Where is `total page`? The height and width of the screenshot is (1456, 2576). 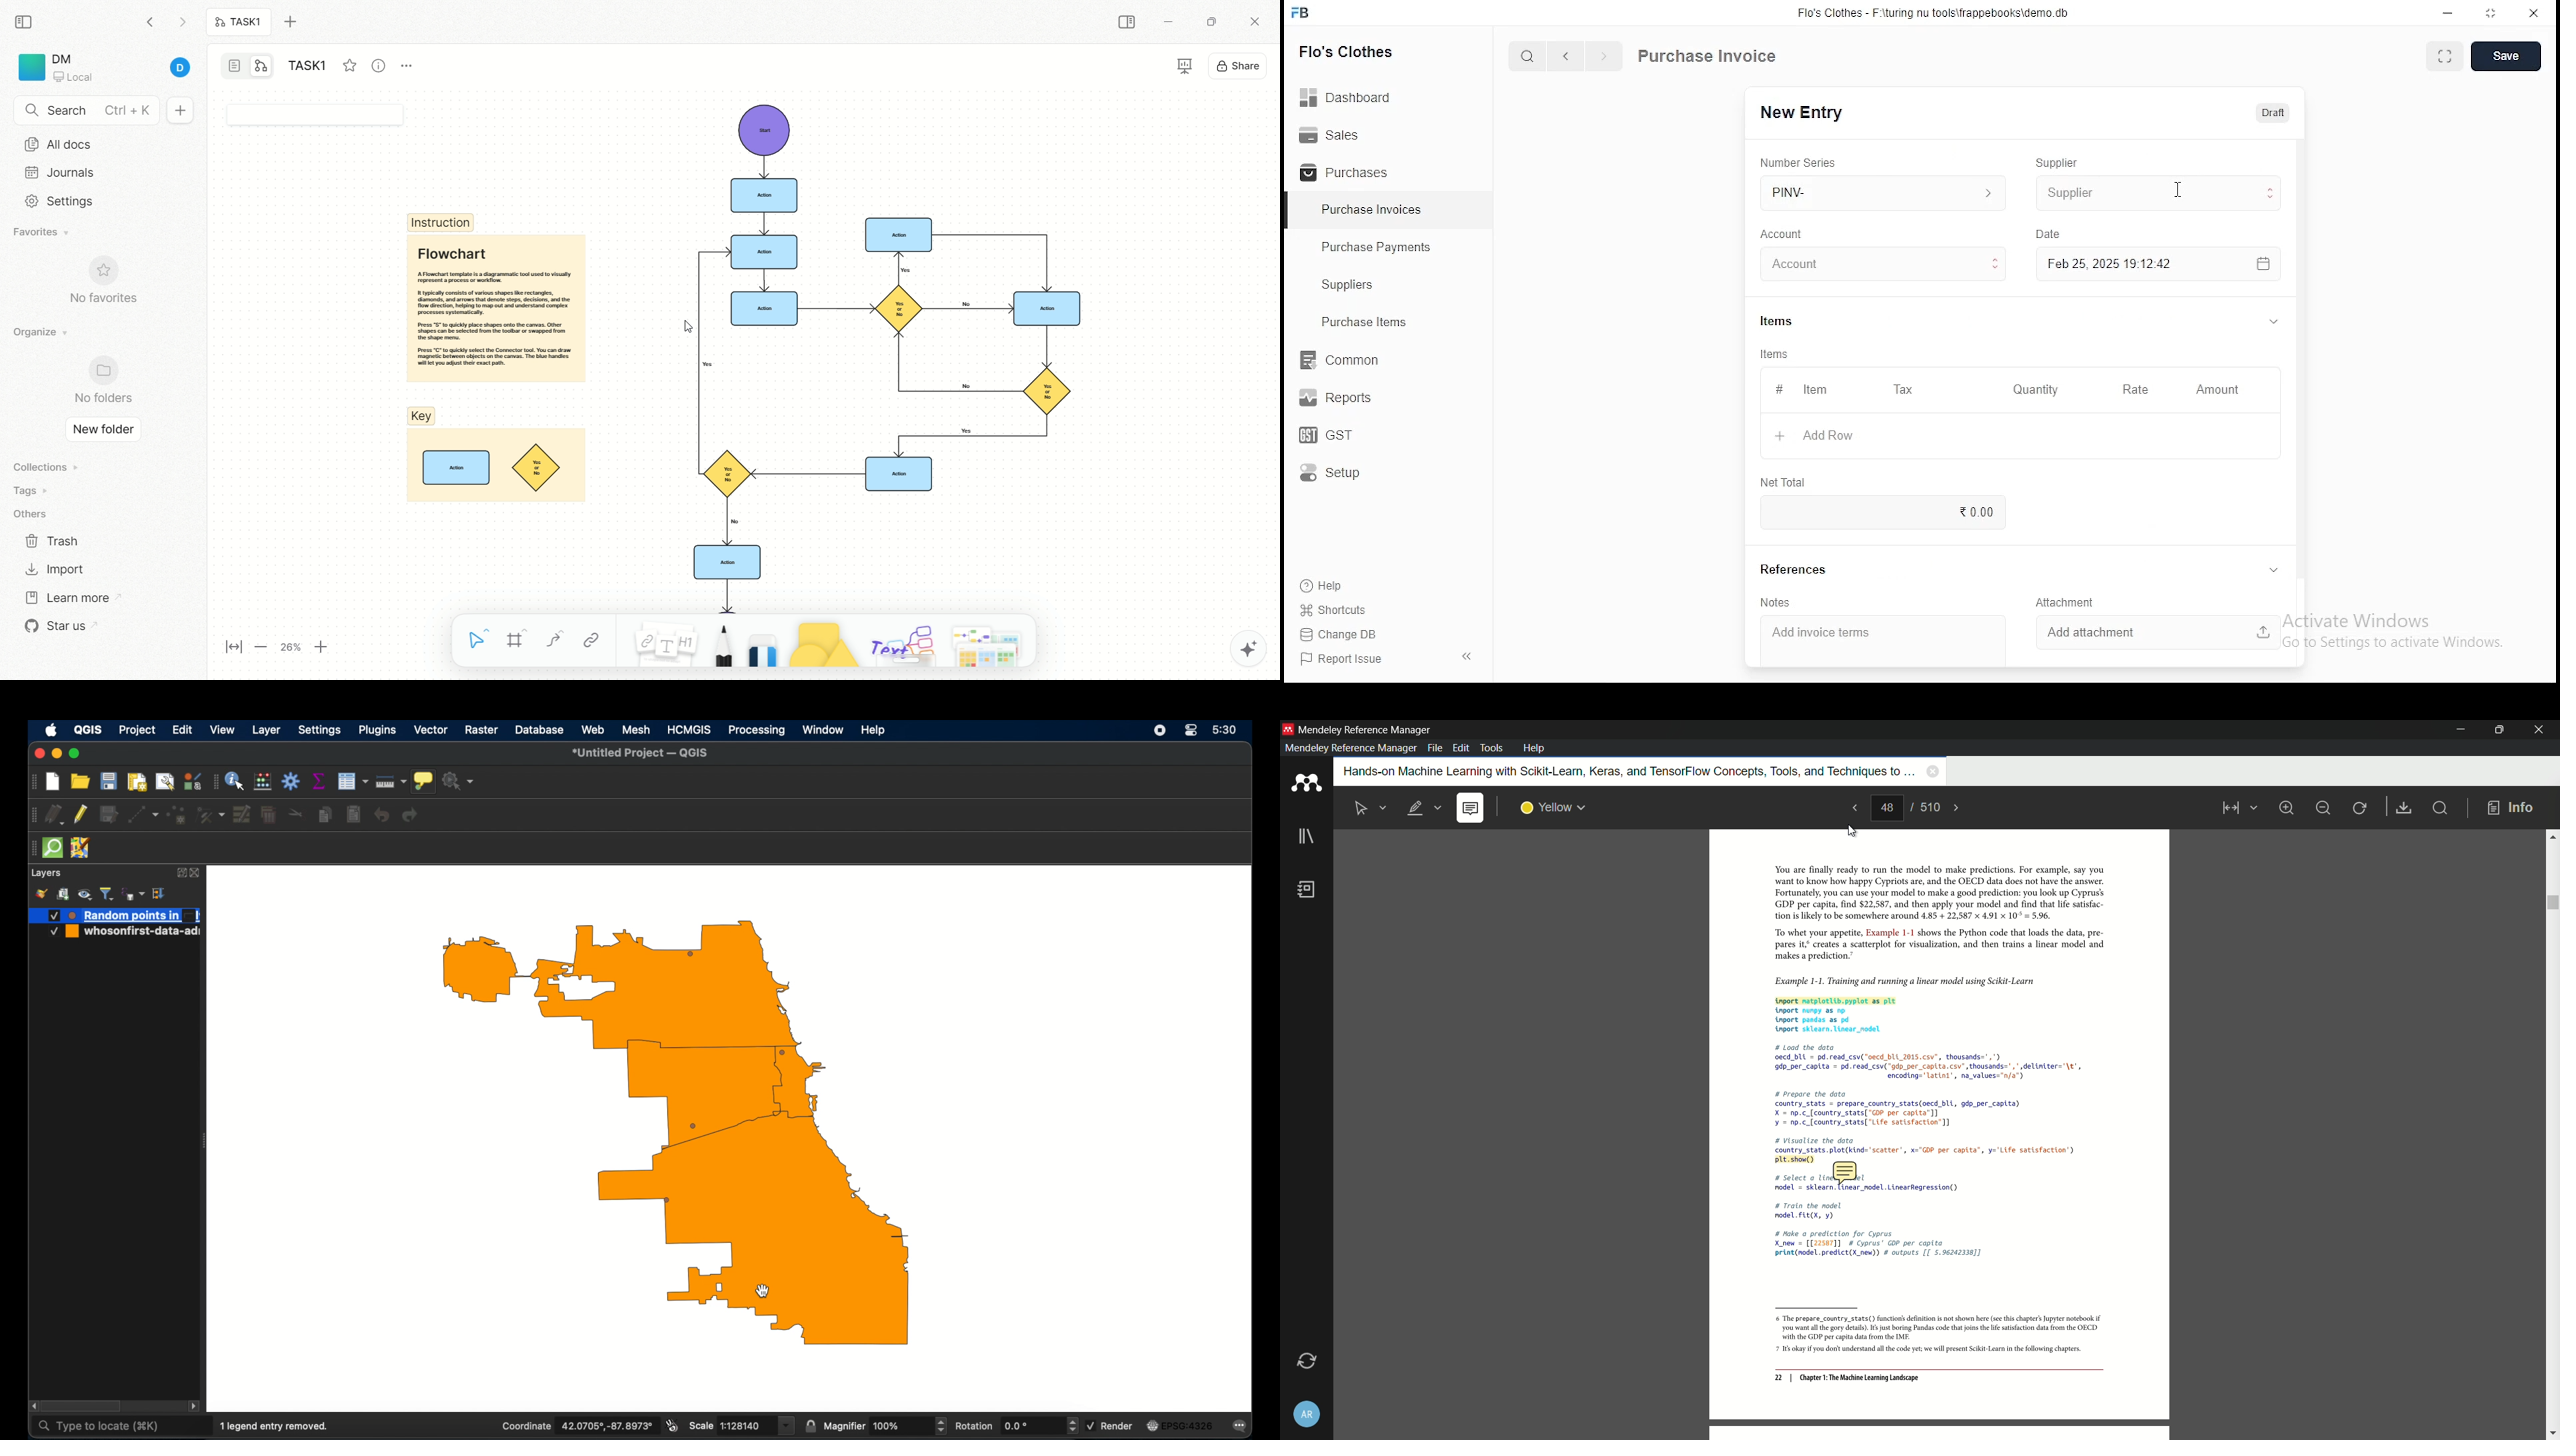
total page is located at coordinates (1929, 807).